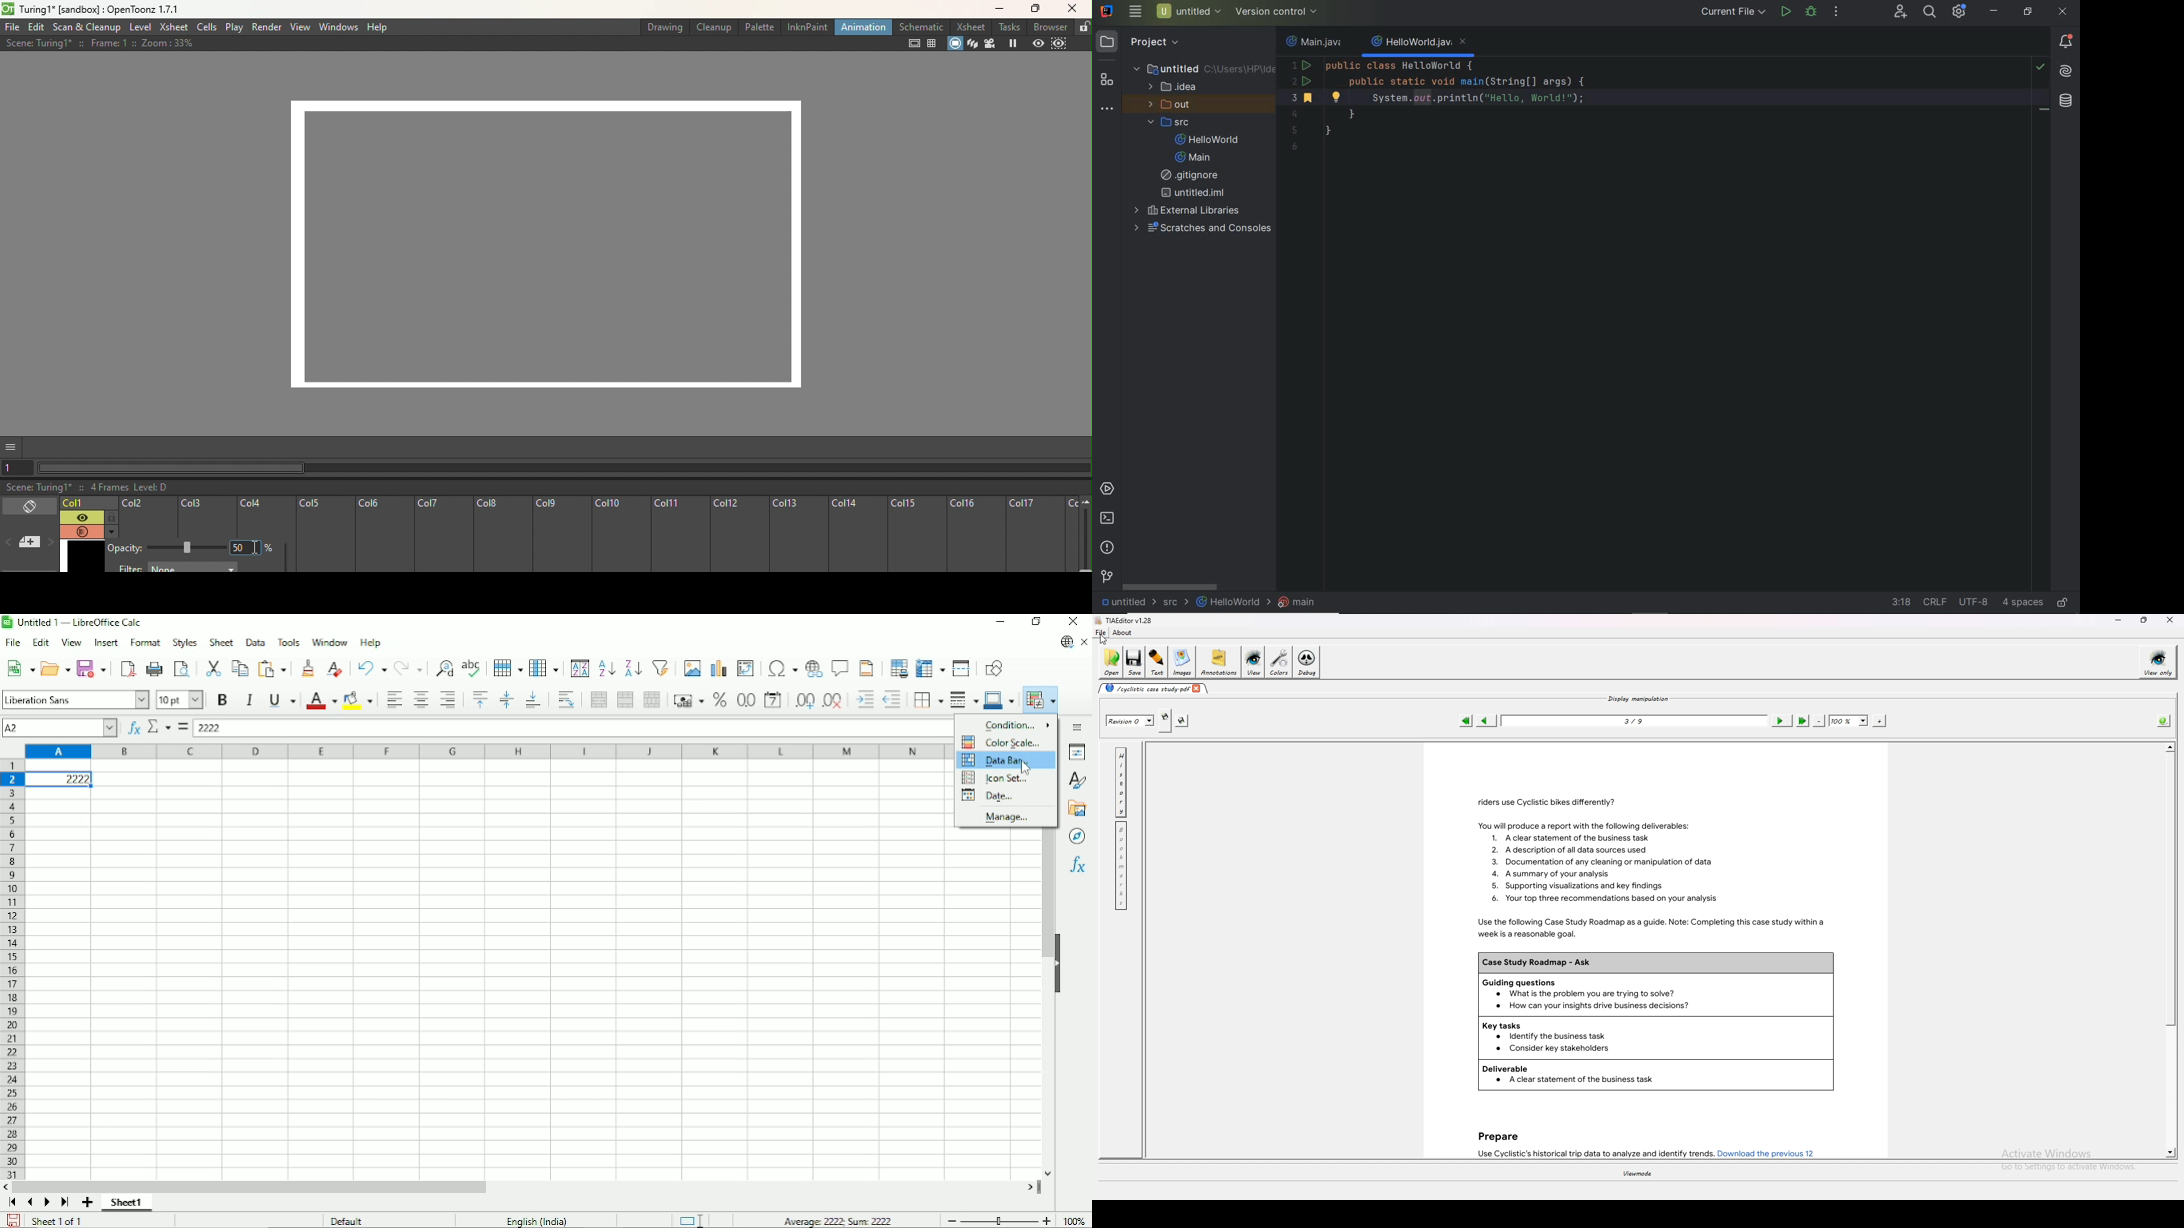  What do you see at coordinates (1126, 601) in the screenshot?
I see `untitled` at bounding box center [1126, 601].